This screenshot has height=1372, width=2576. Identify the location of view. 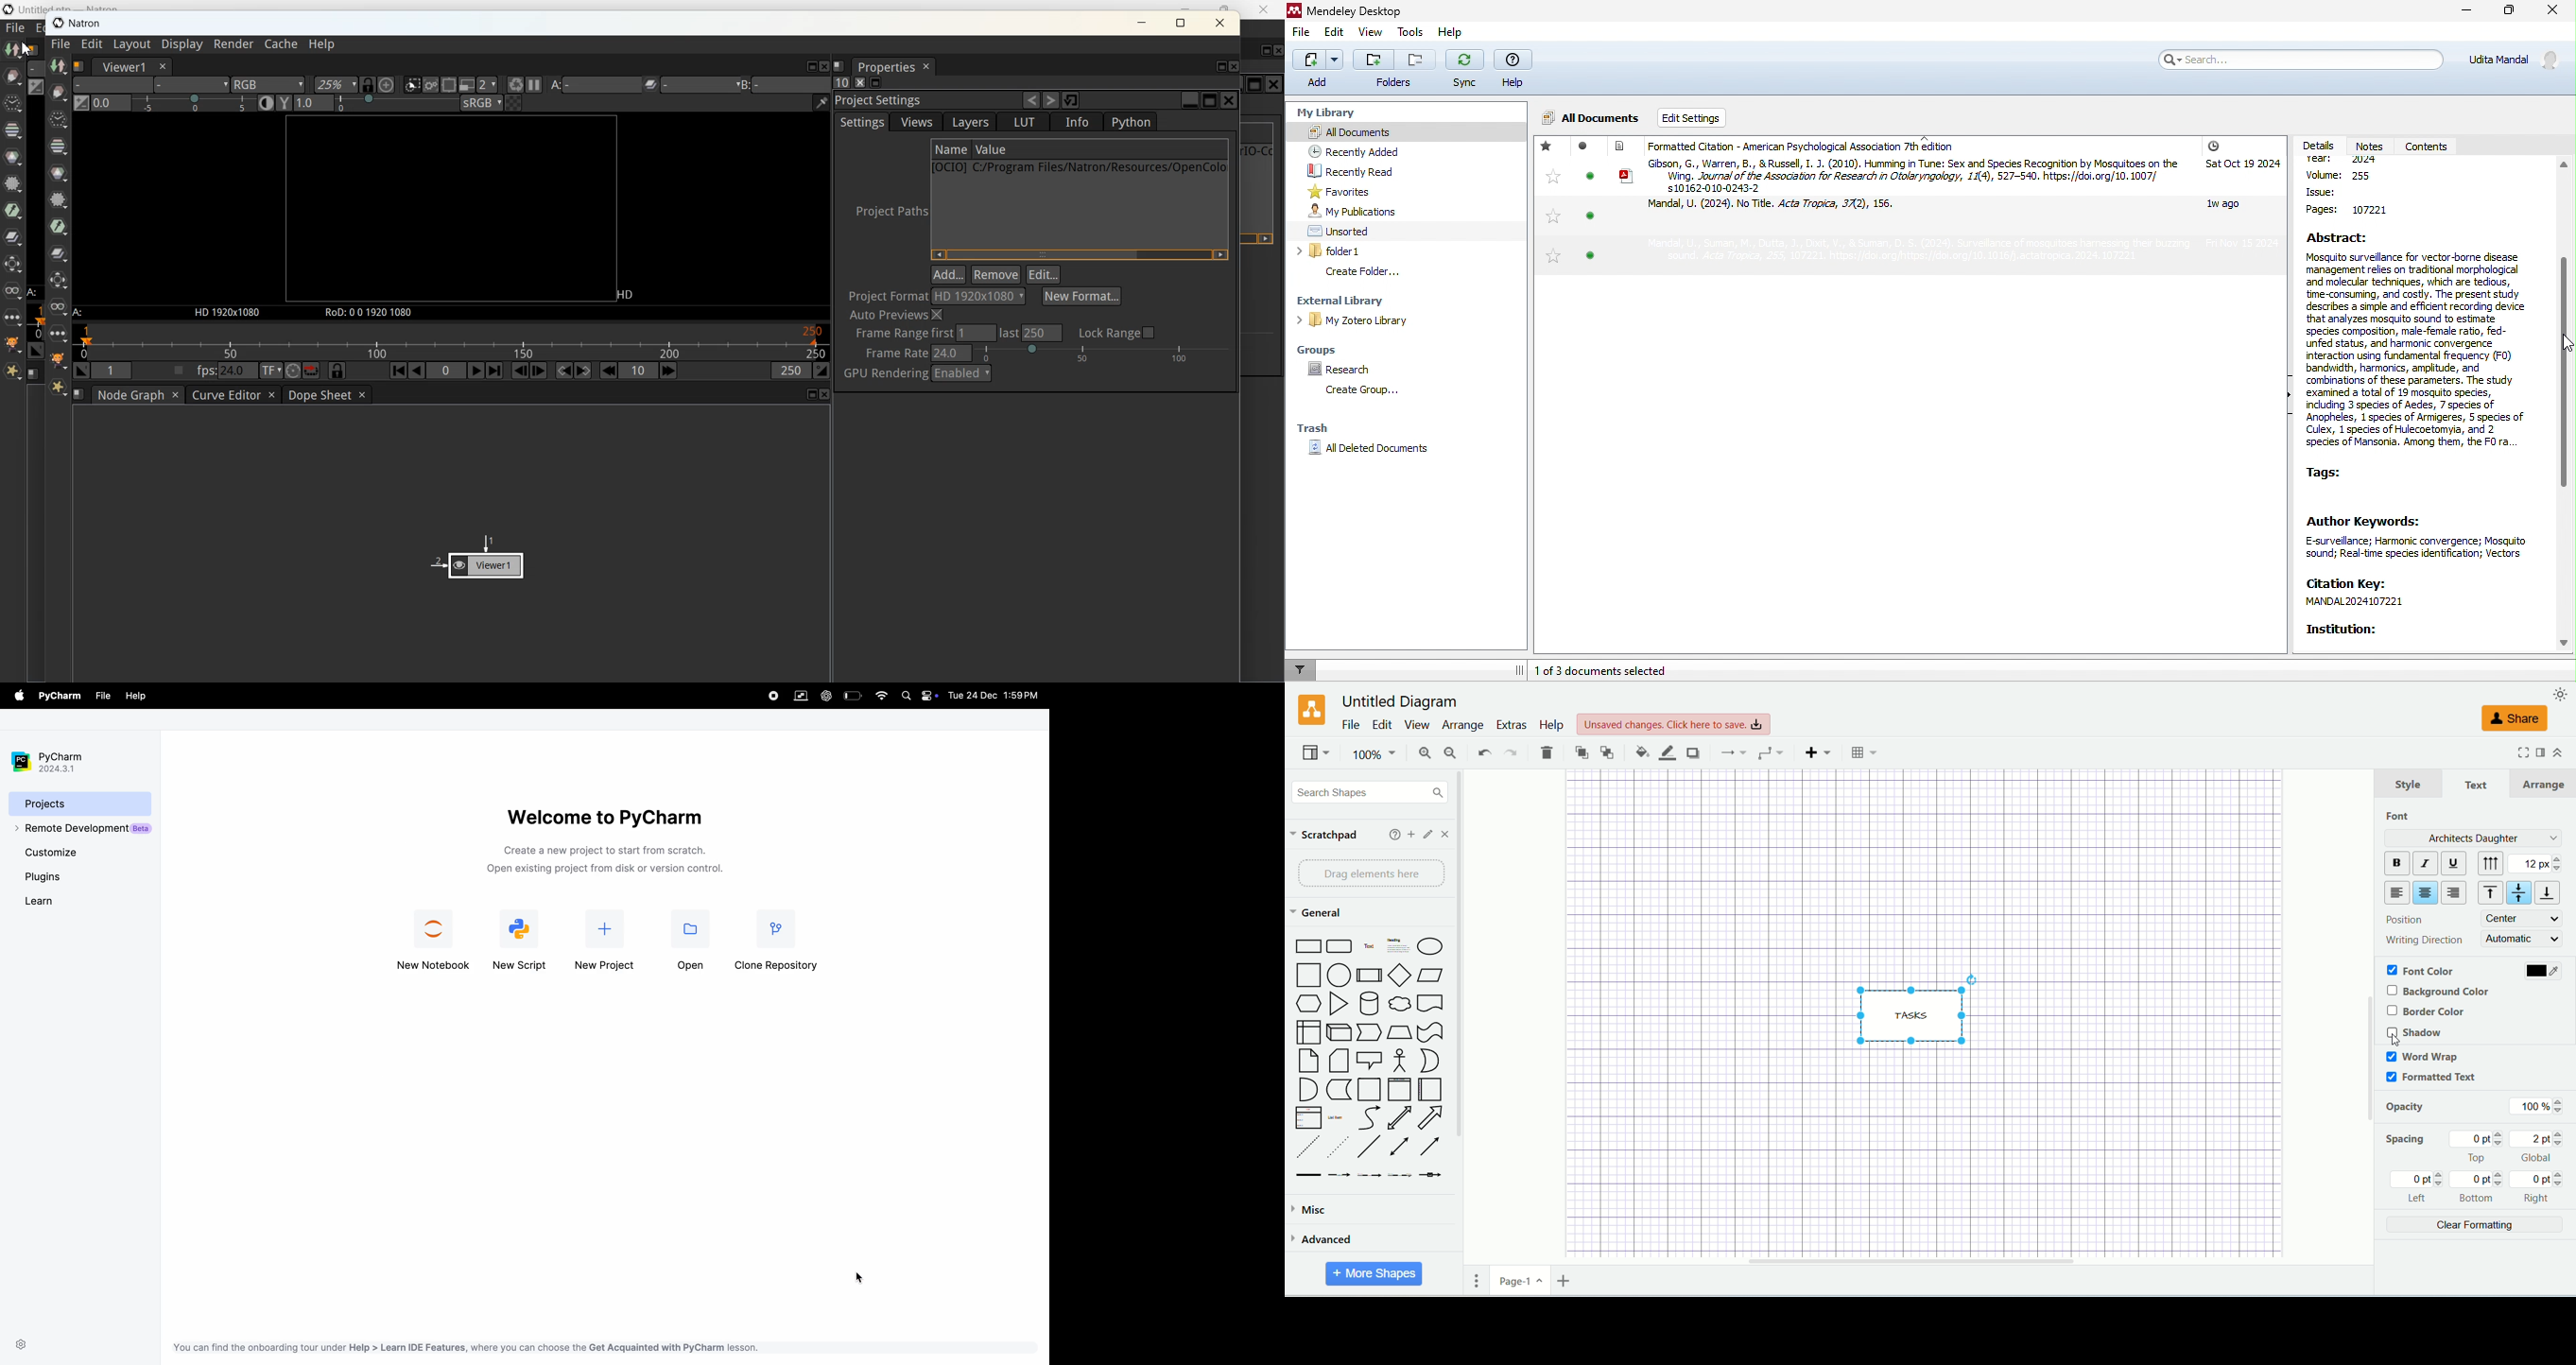
(1314, 752).